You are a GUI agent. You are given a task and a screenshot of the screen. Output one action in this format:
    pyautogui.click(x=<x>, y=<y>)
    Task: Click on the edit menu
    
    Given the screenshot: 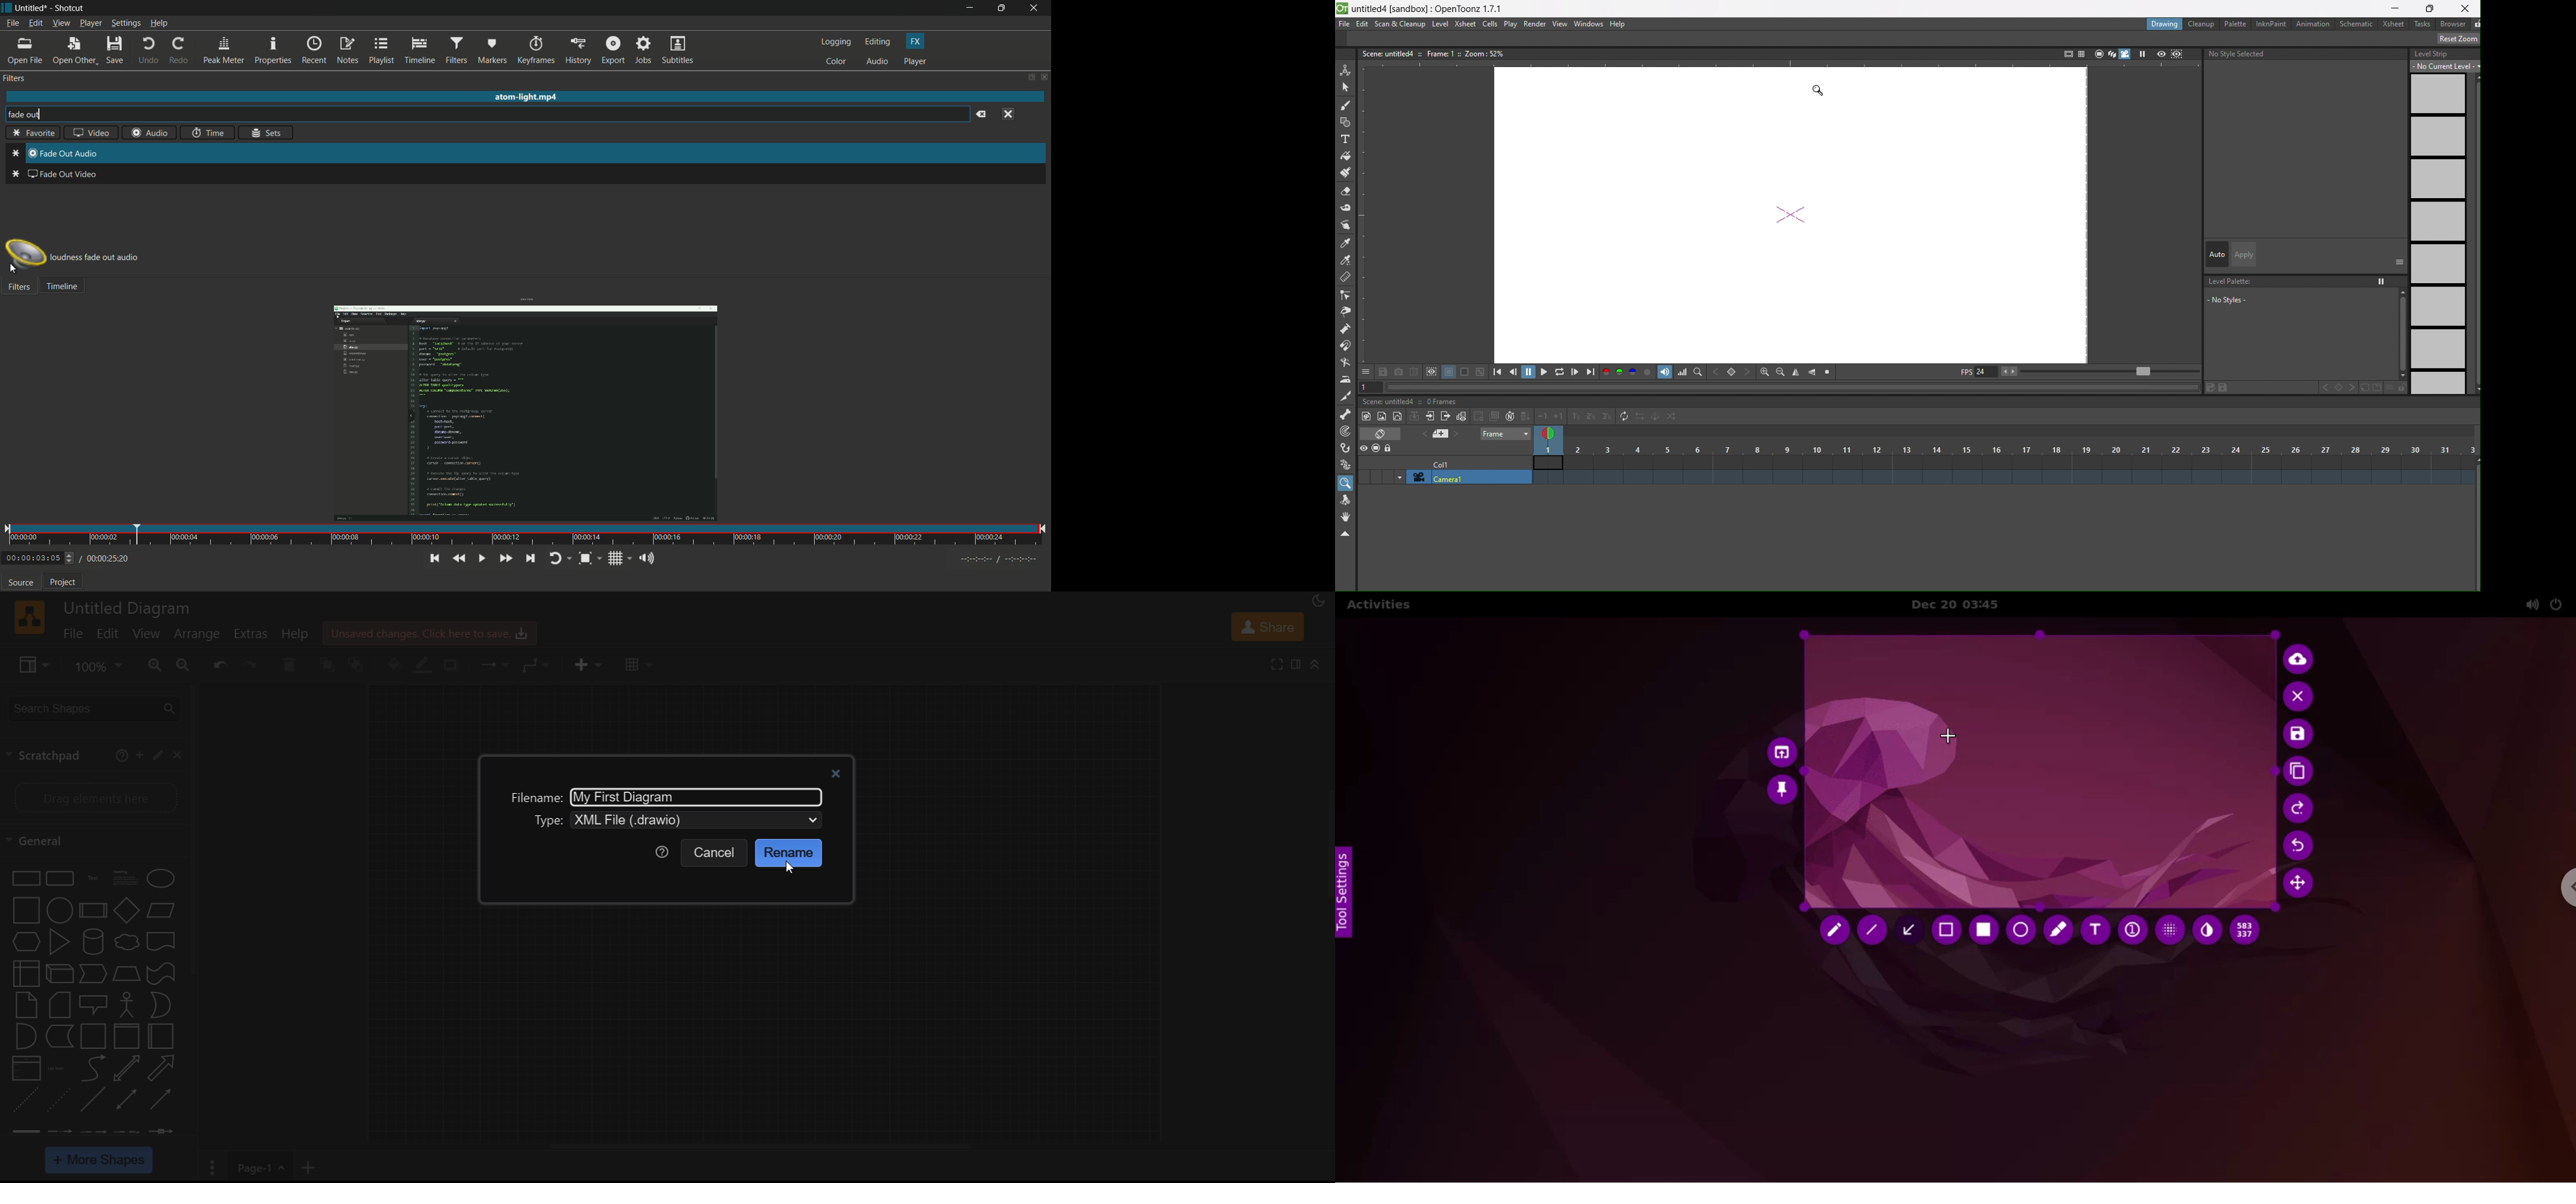 What is the action you would take?
    pyautogui.click(x=35, y=24)
    